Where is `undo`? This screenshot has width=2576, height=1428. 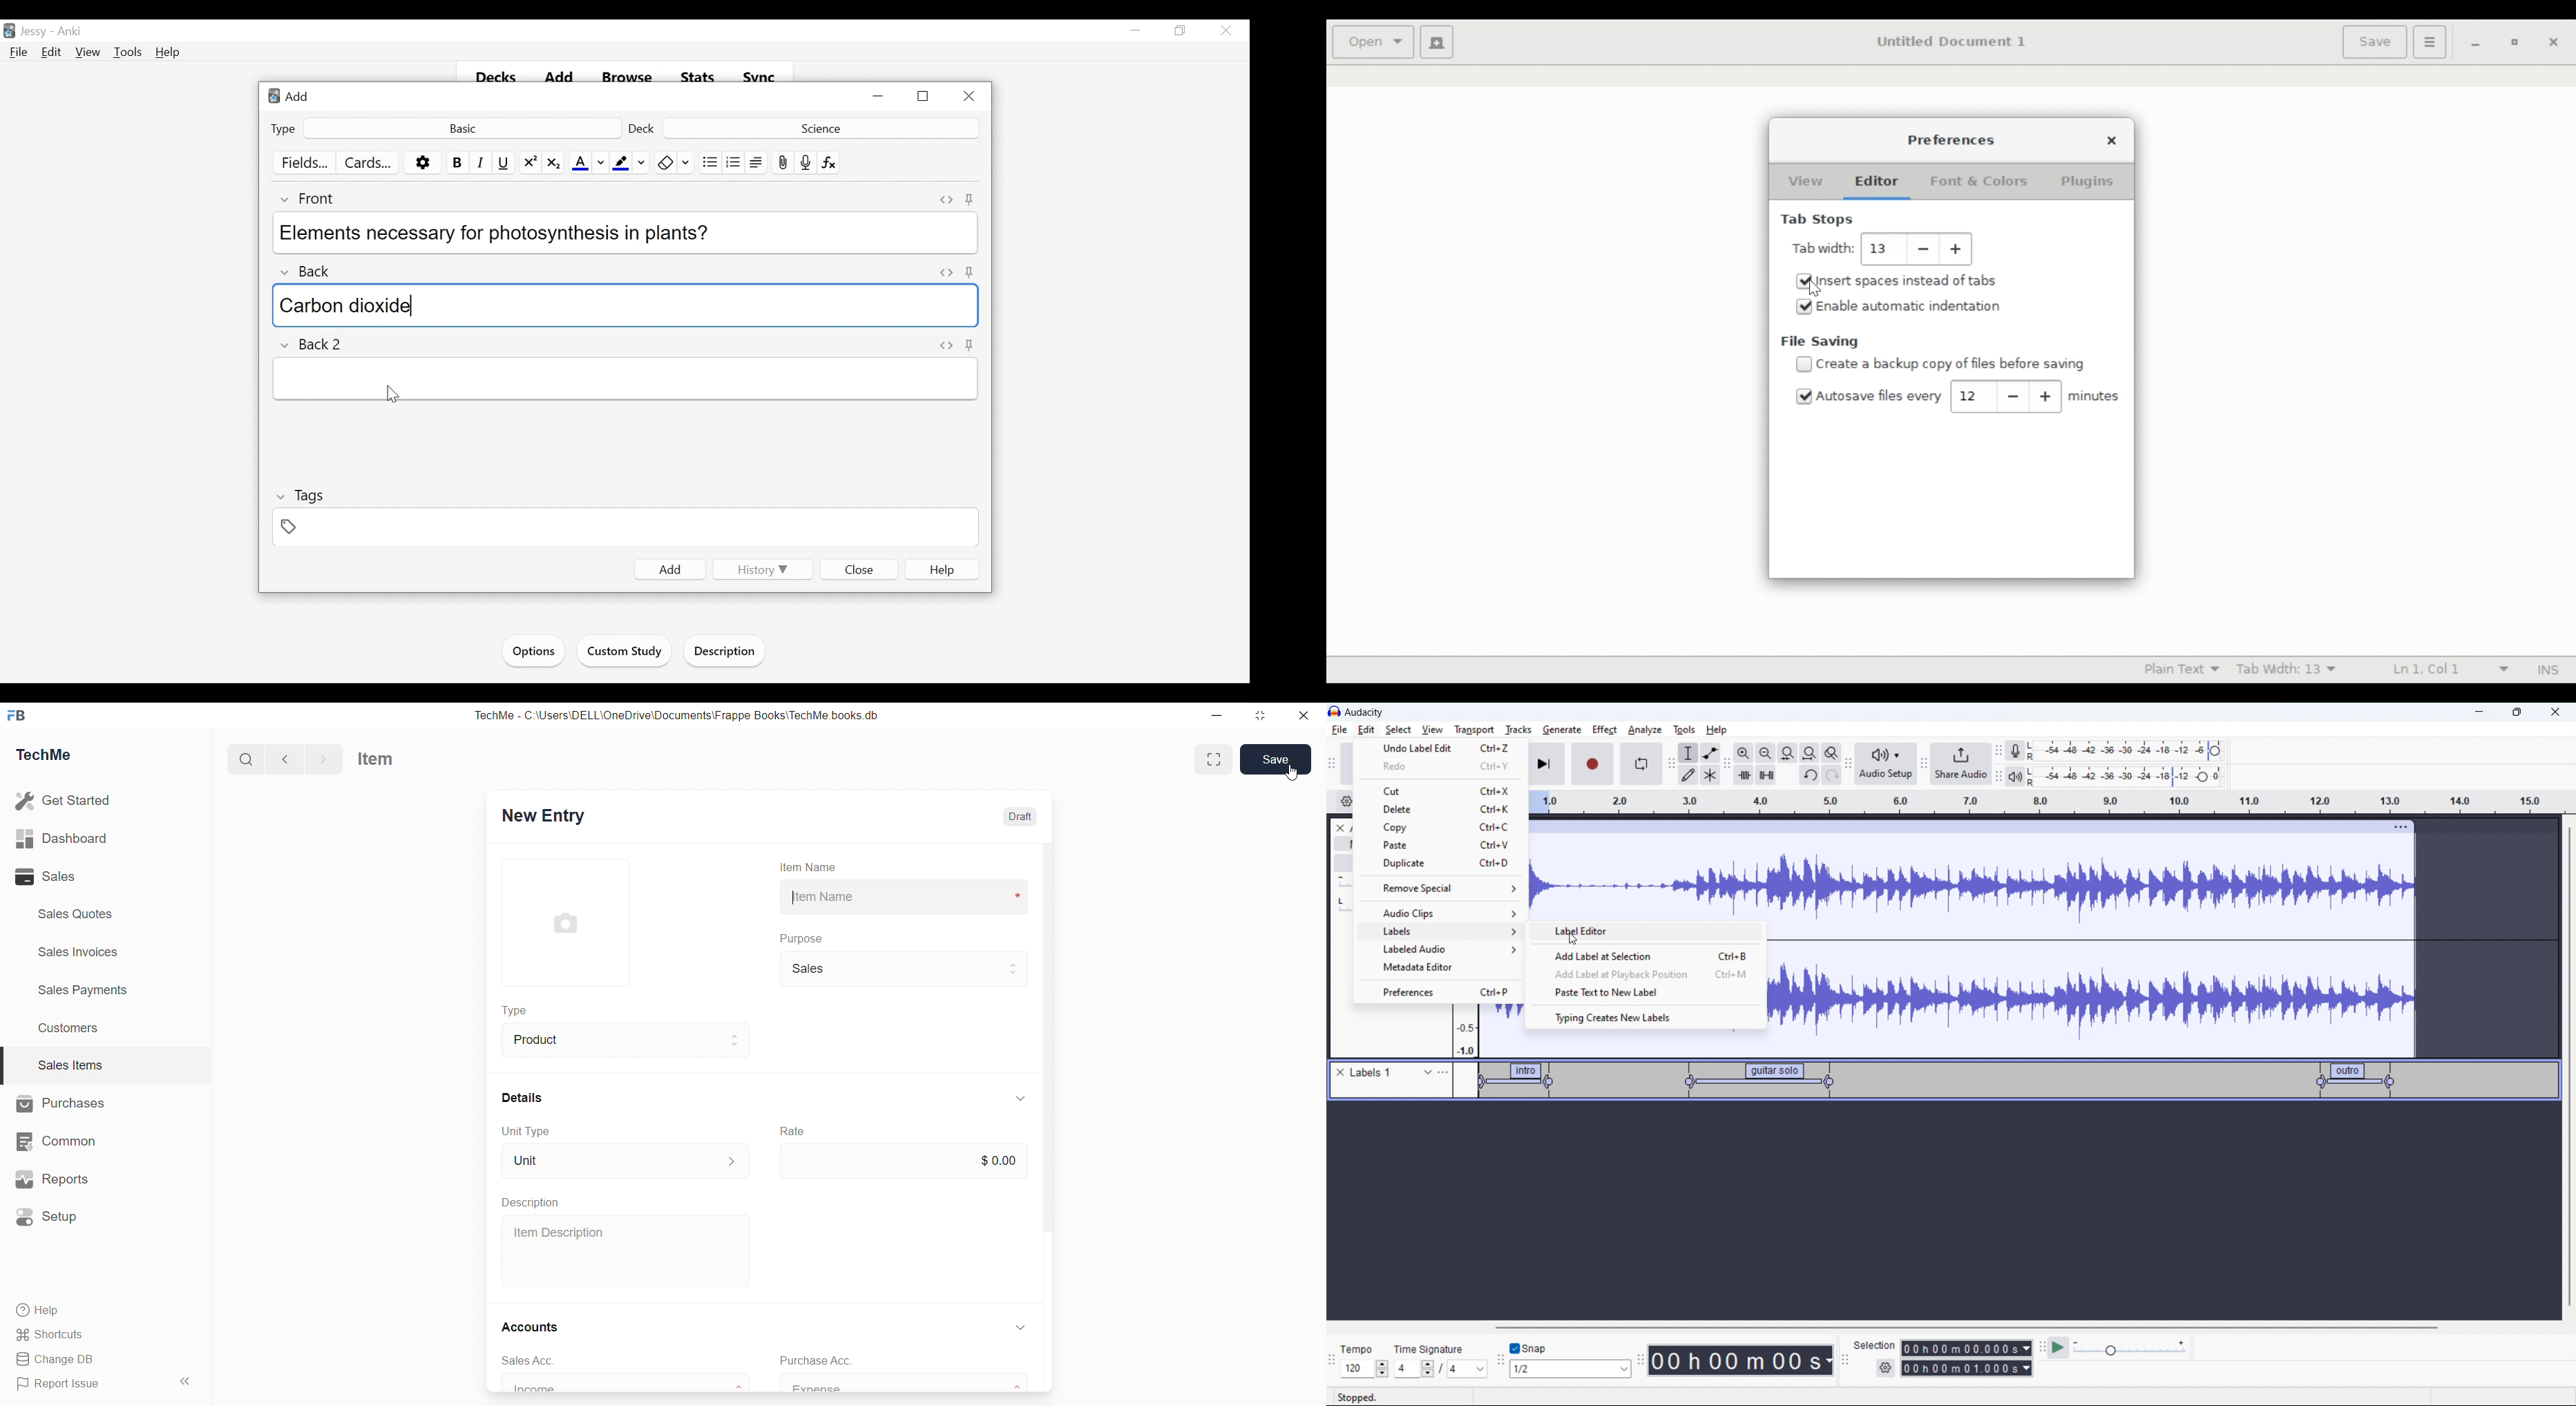 undo is located at coordinates (1810, 776).